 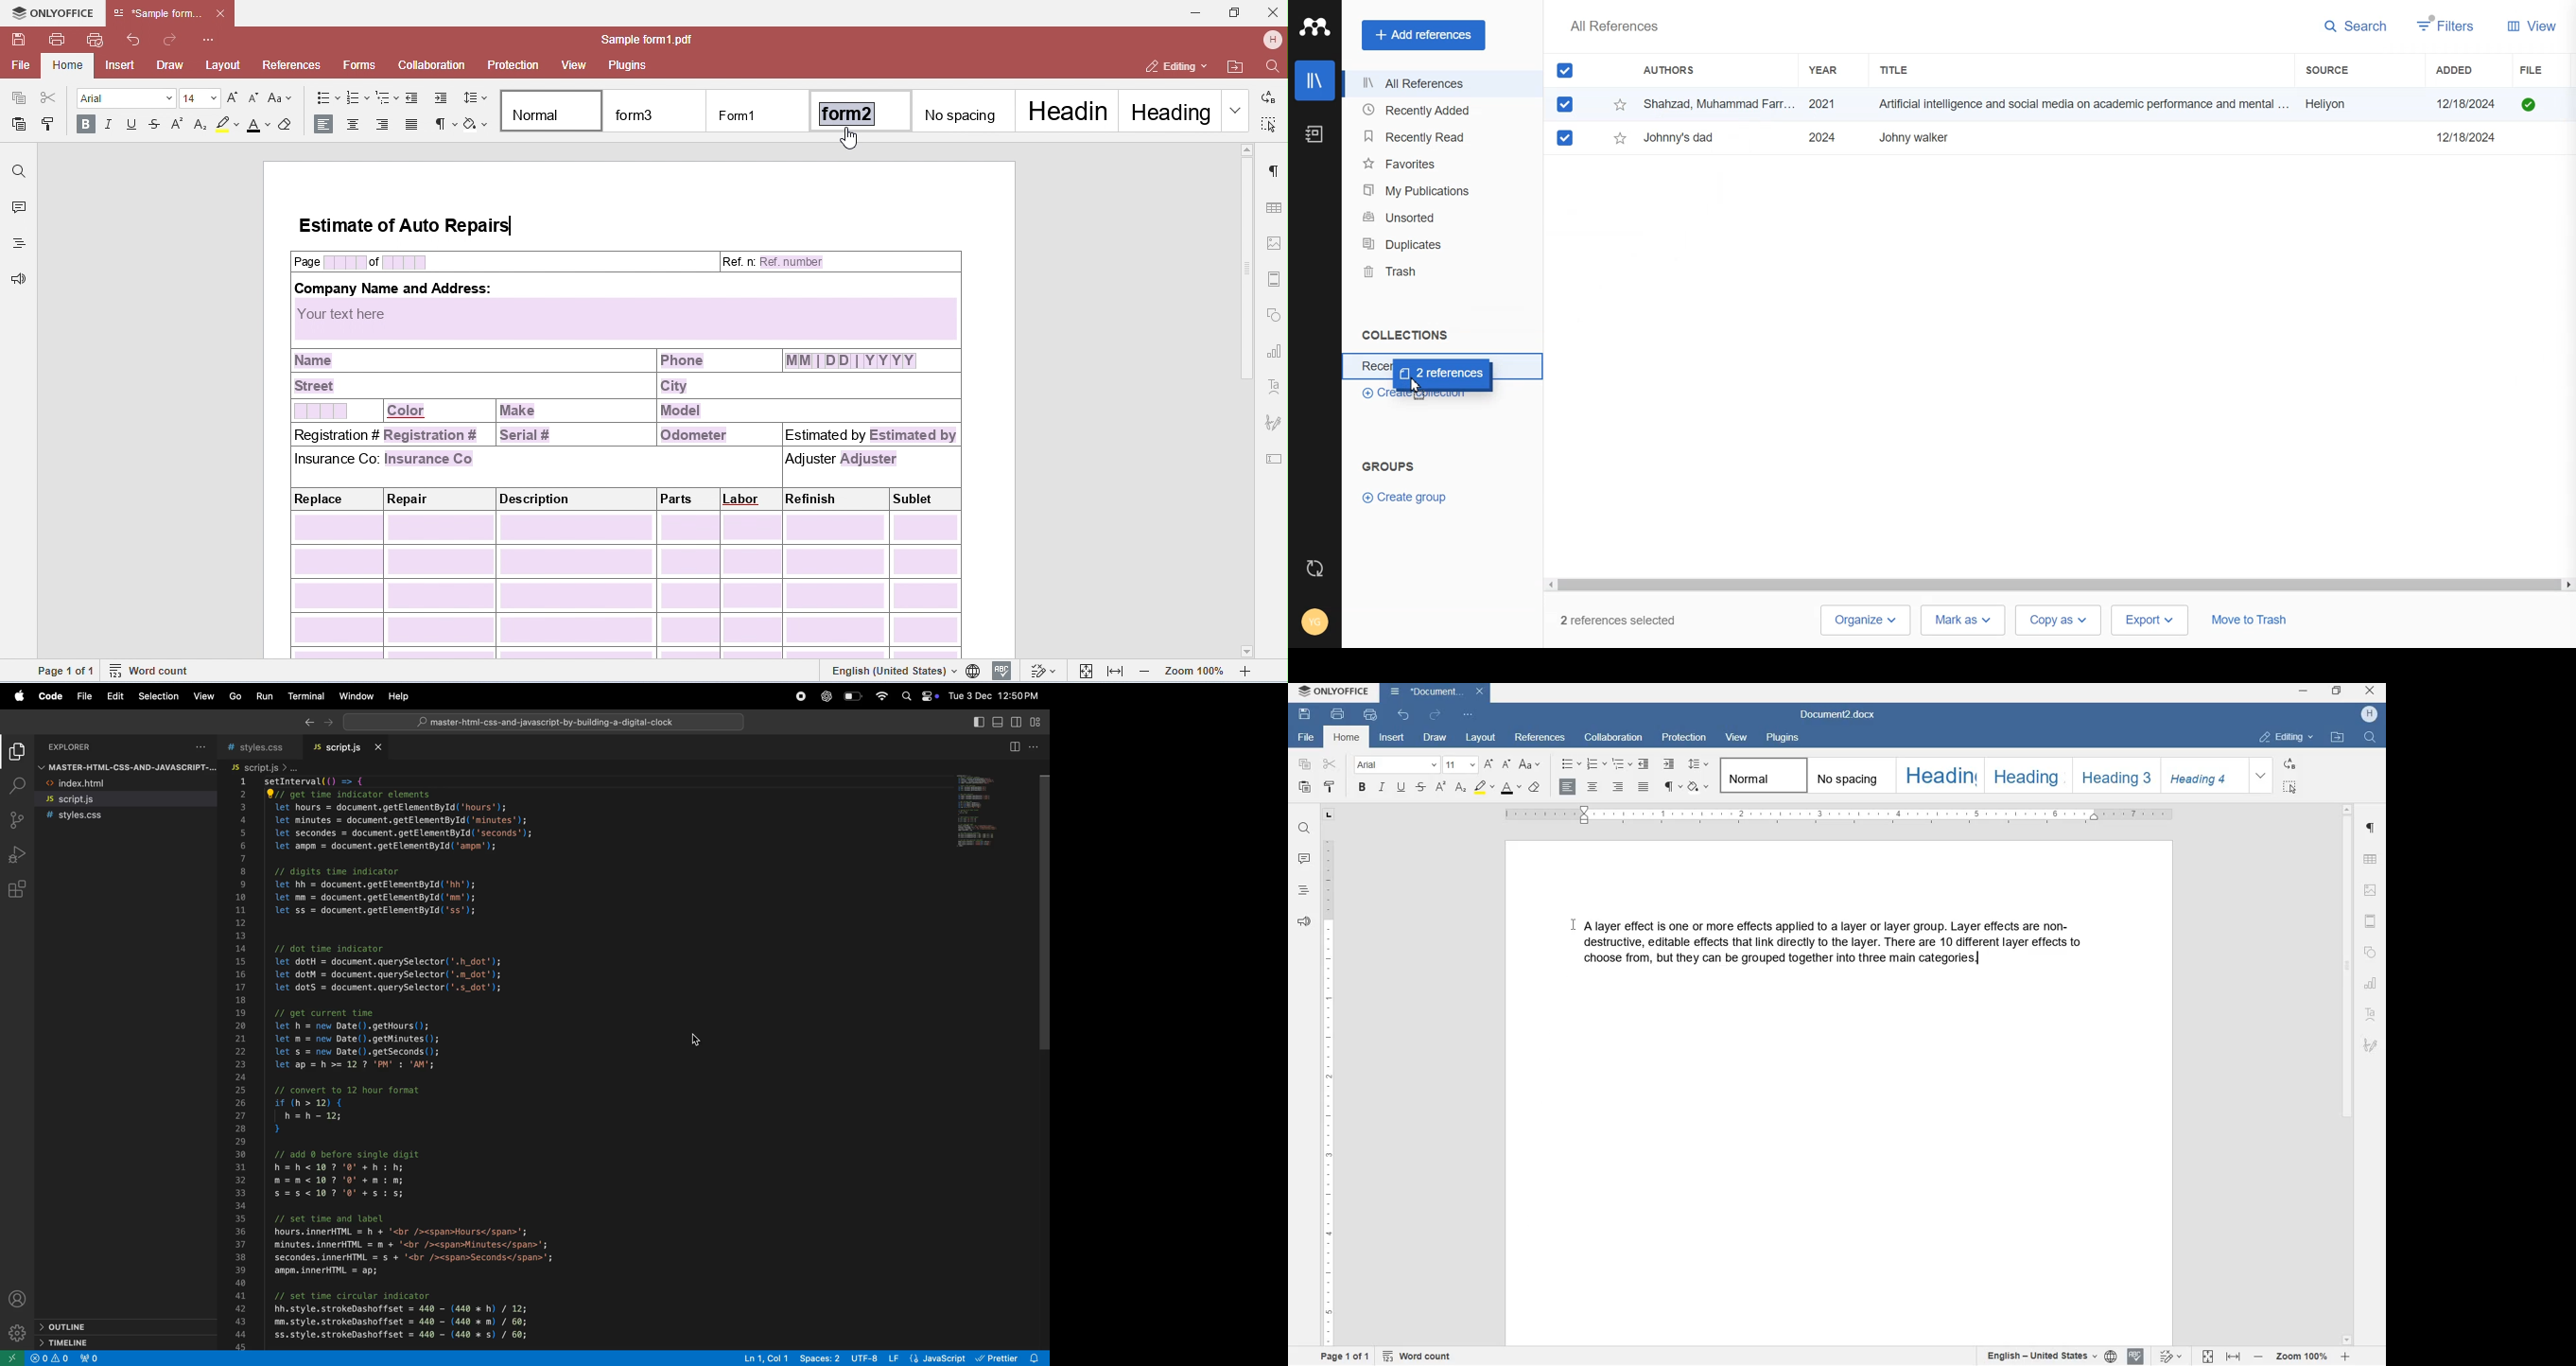 What do you see at coordinates (927, 1358) in the screenshot?
I see `java script` at bounding box center [927, 1358].